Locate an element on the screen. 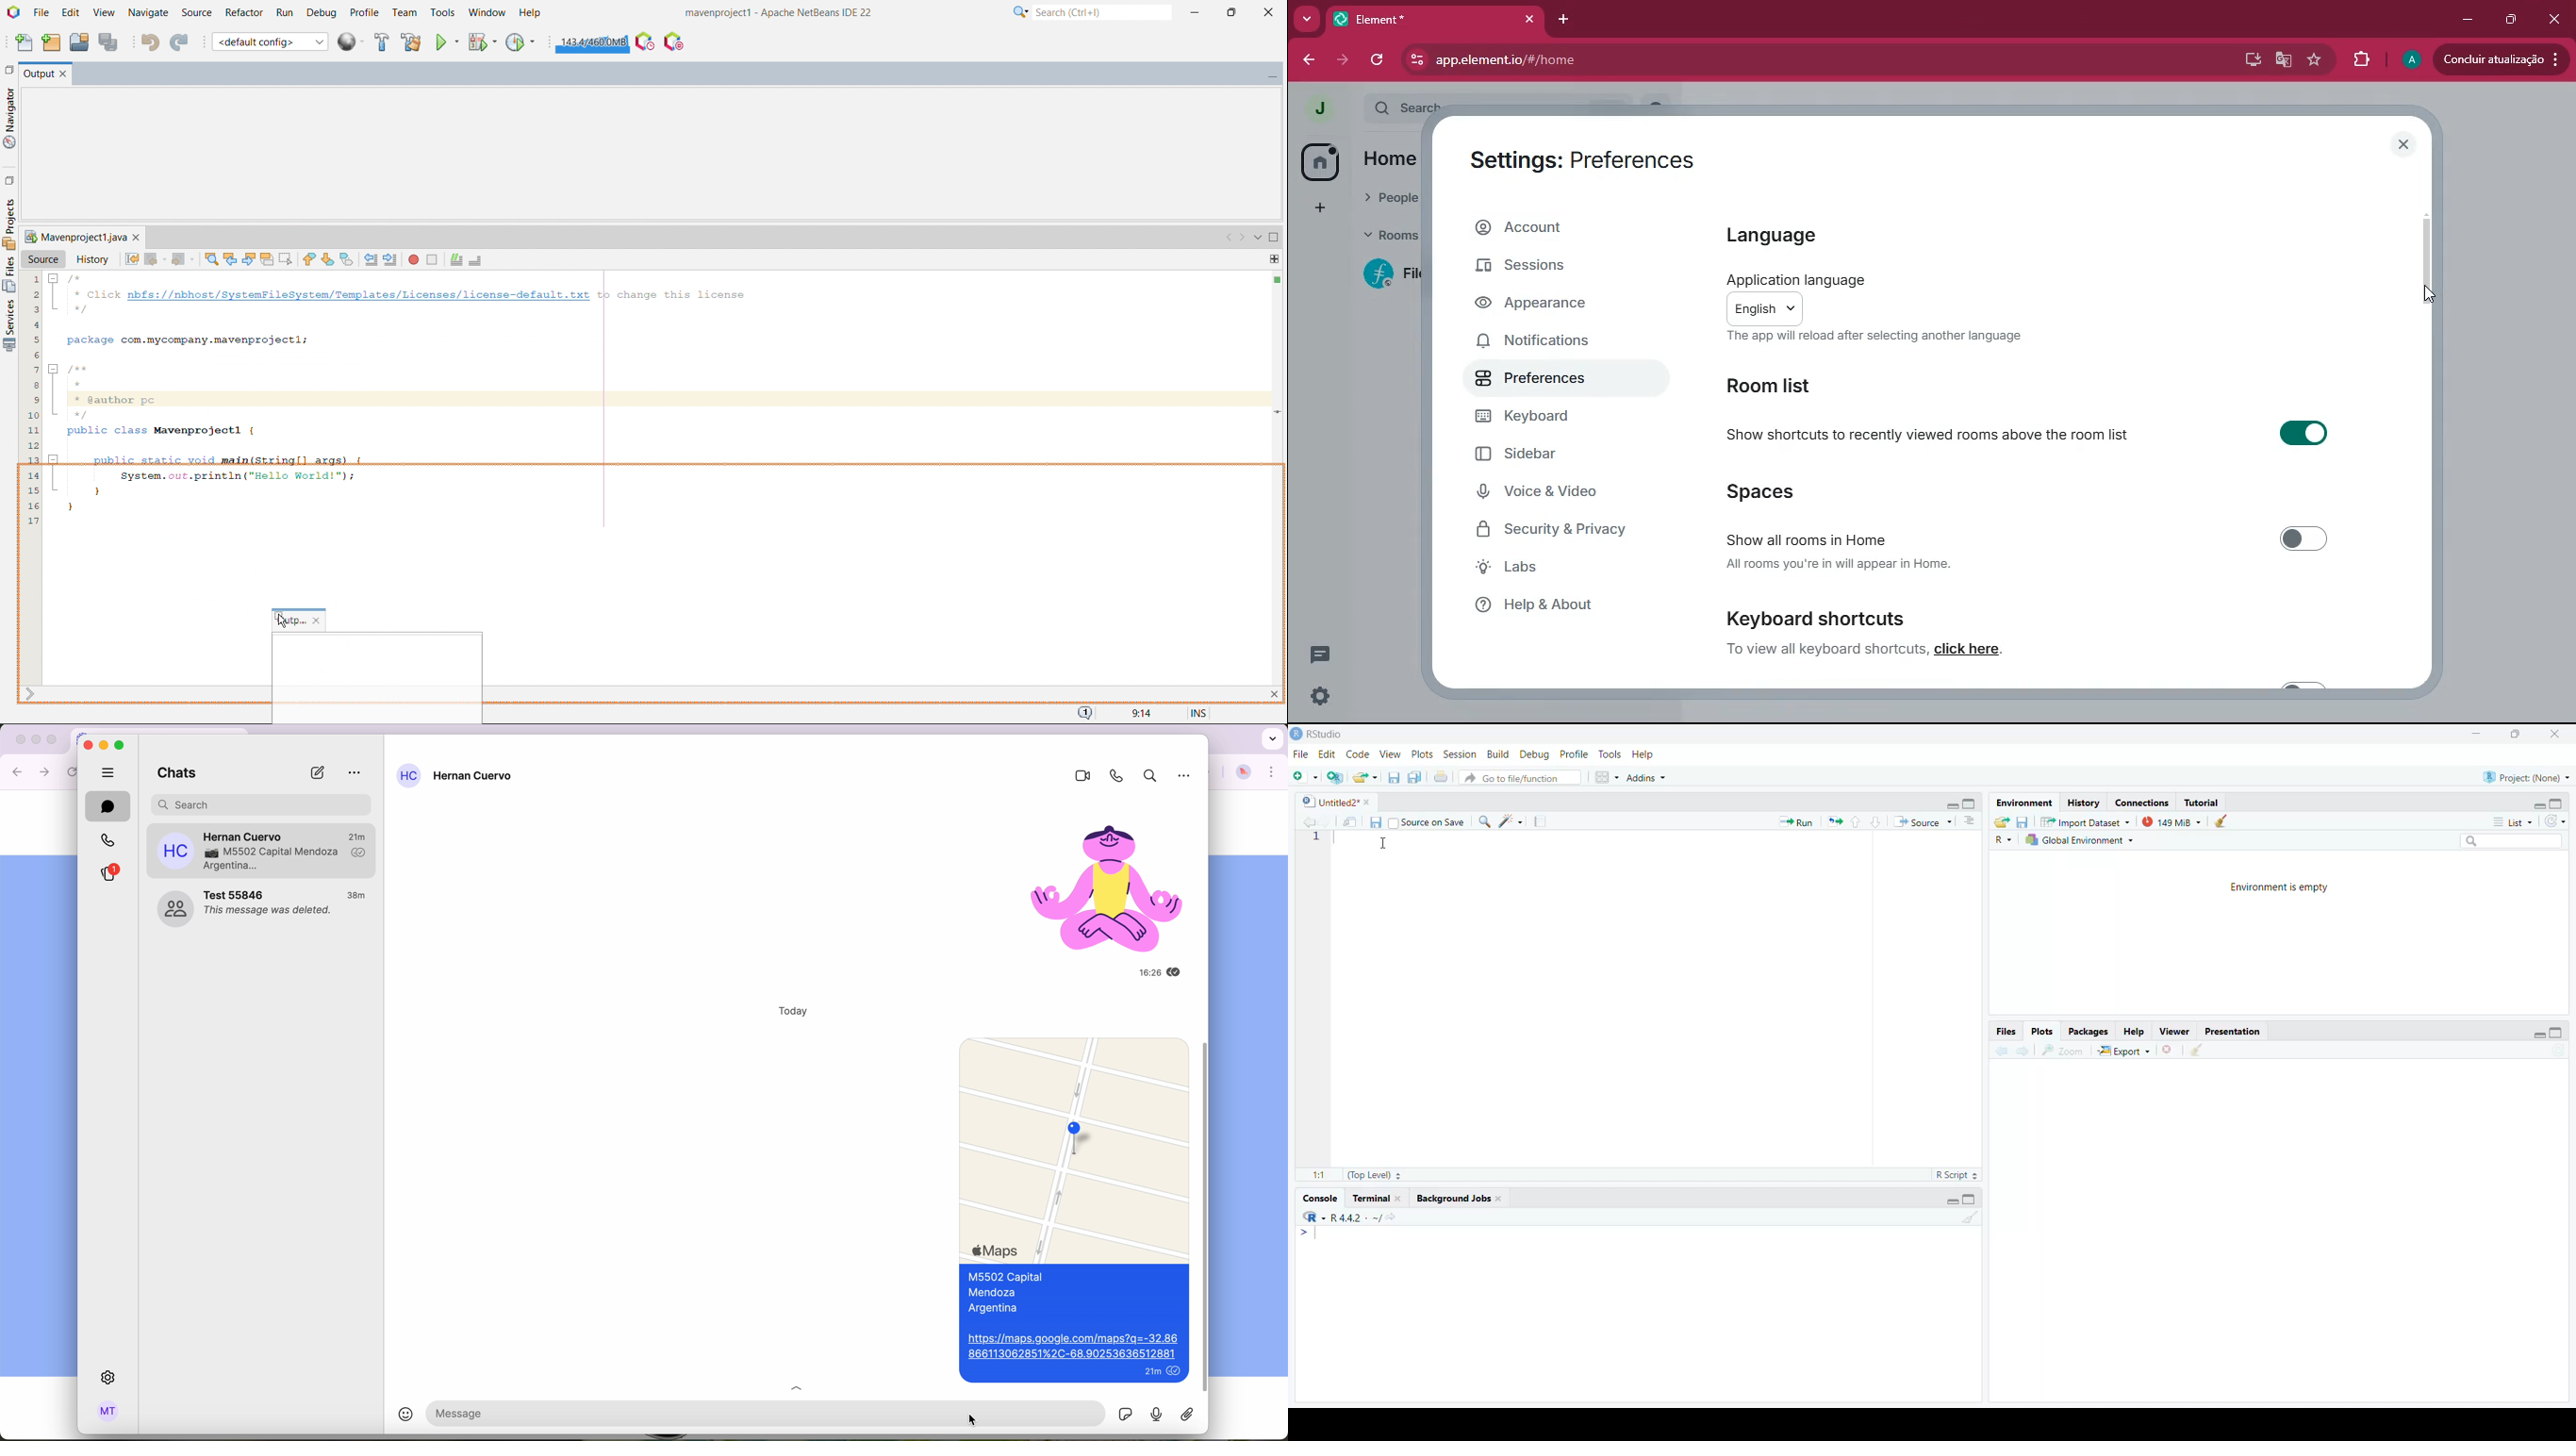  attach is located at coordinates (1191, 1415).